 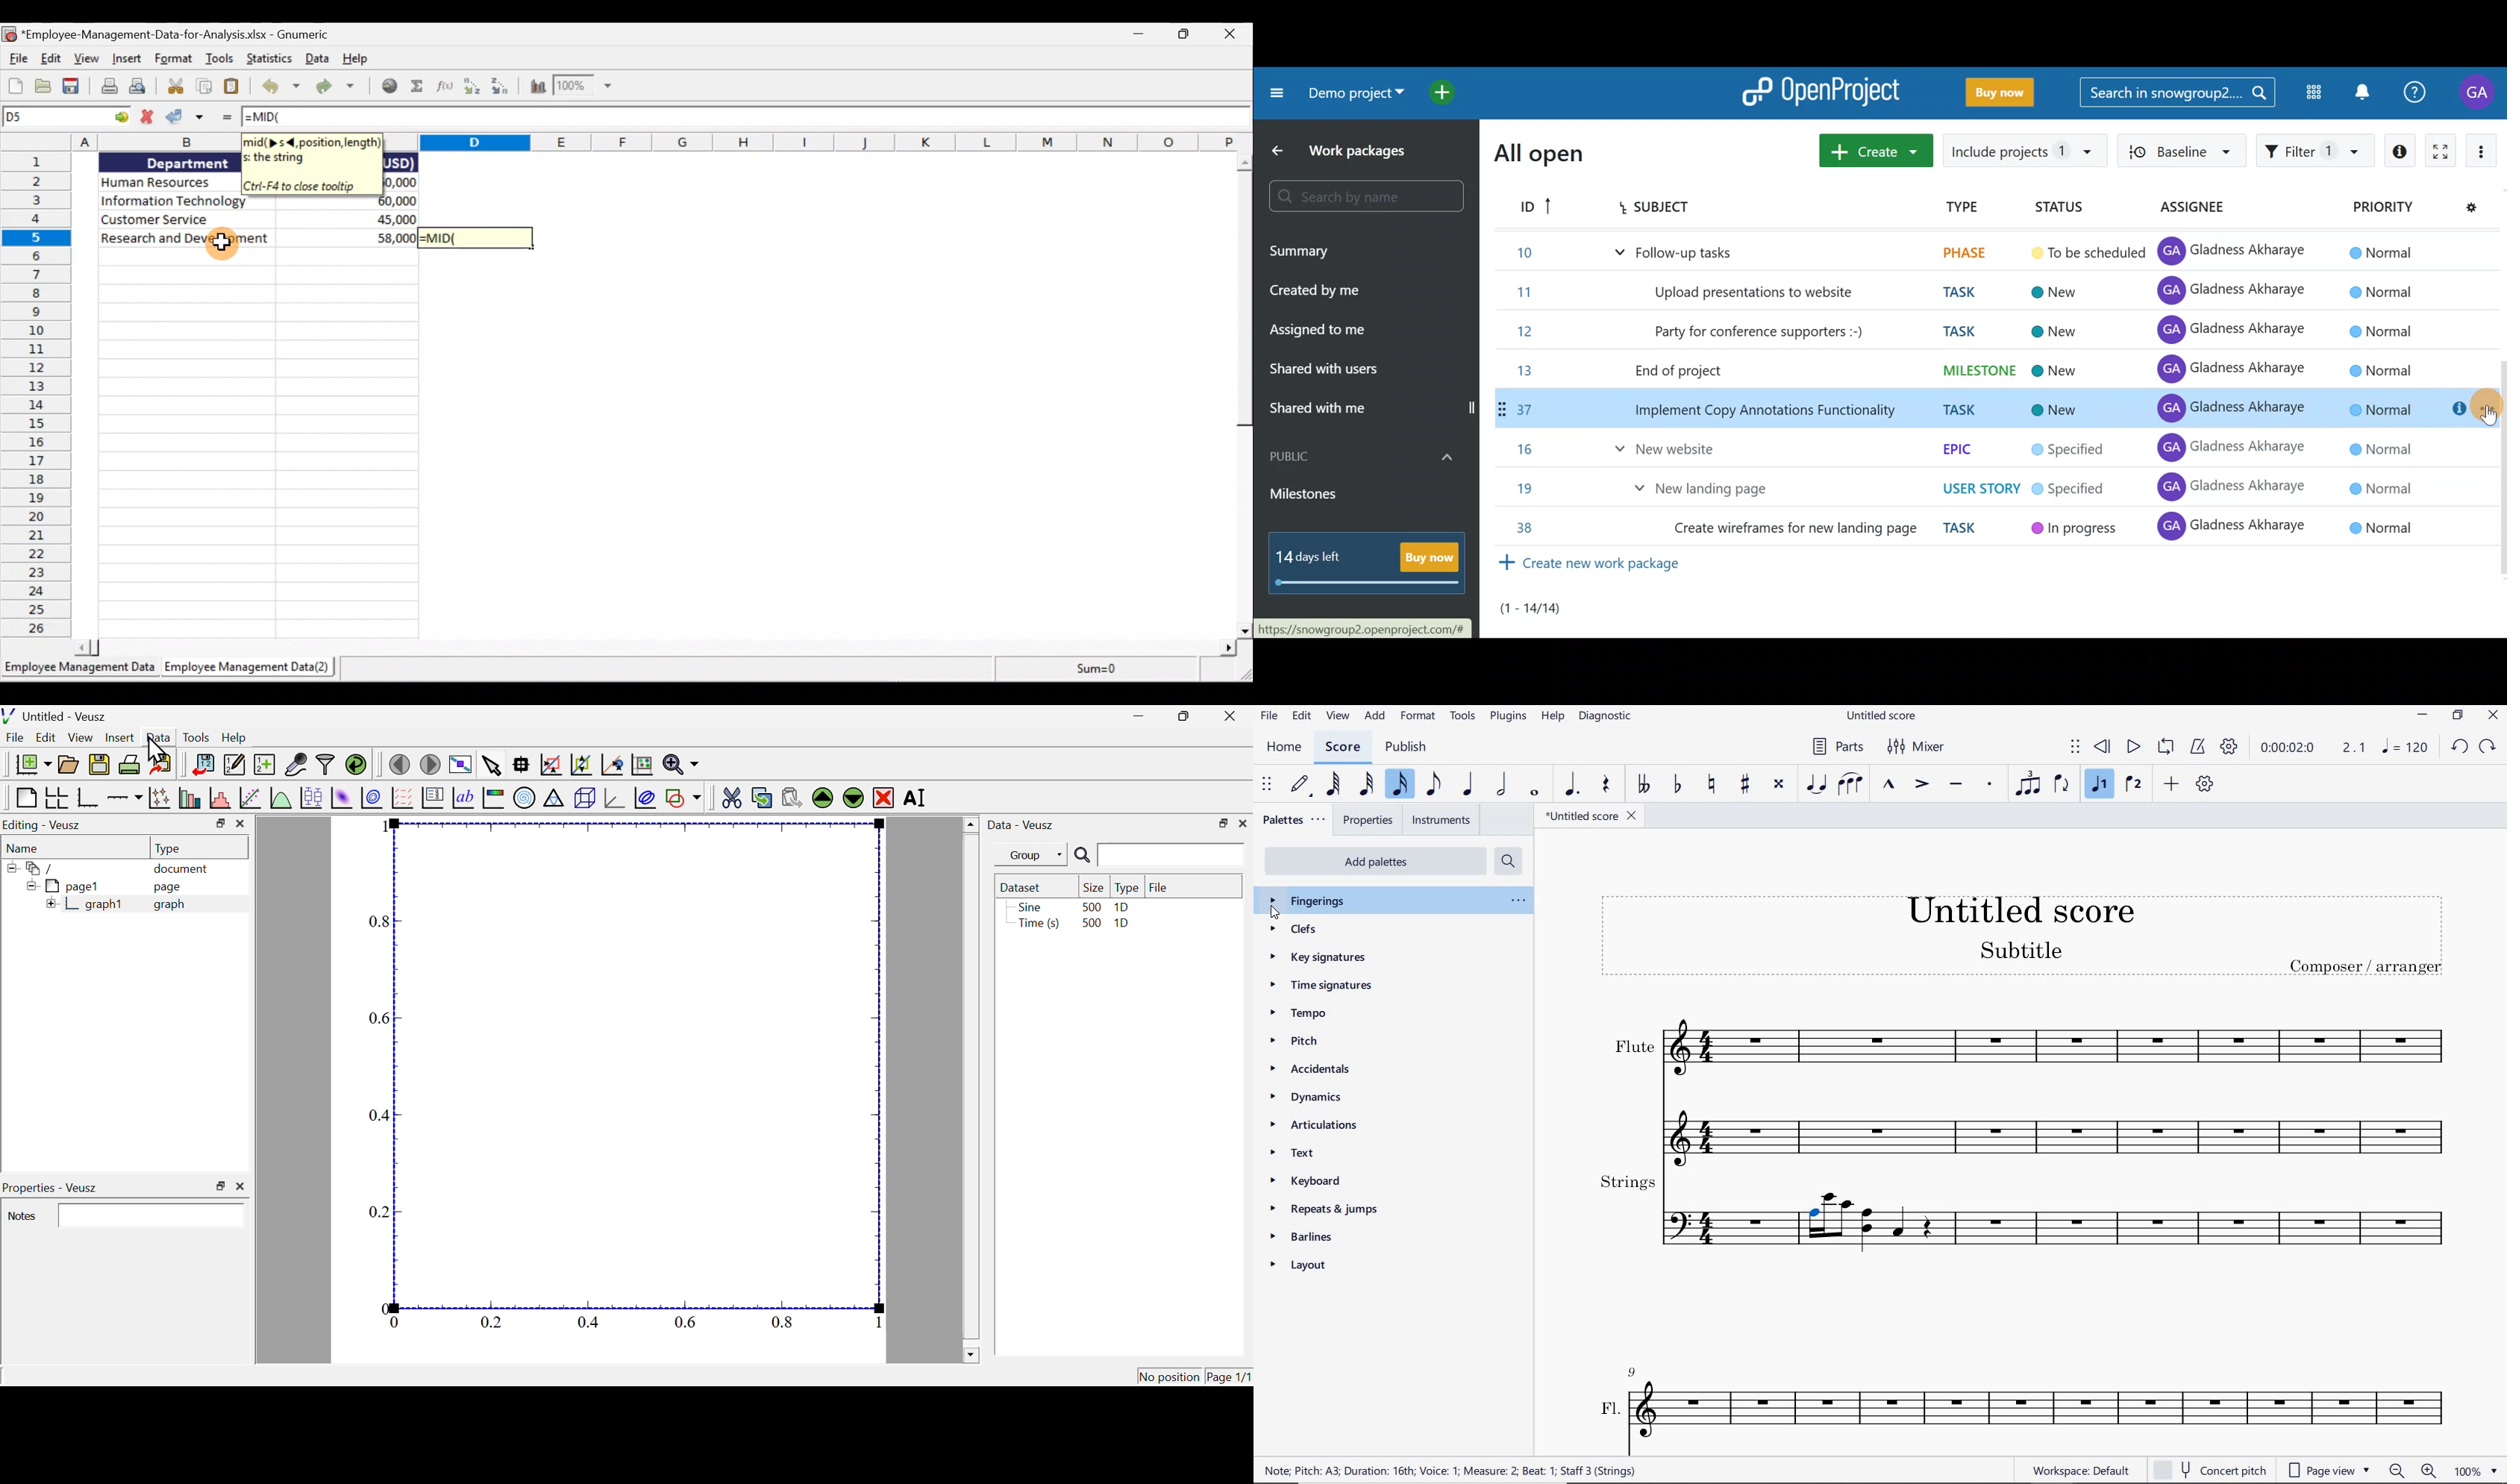 I want to click on tenuto, so click(x=1956, y=786).